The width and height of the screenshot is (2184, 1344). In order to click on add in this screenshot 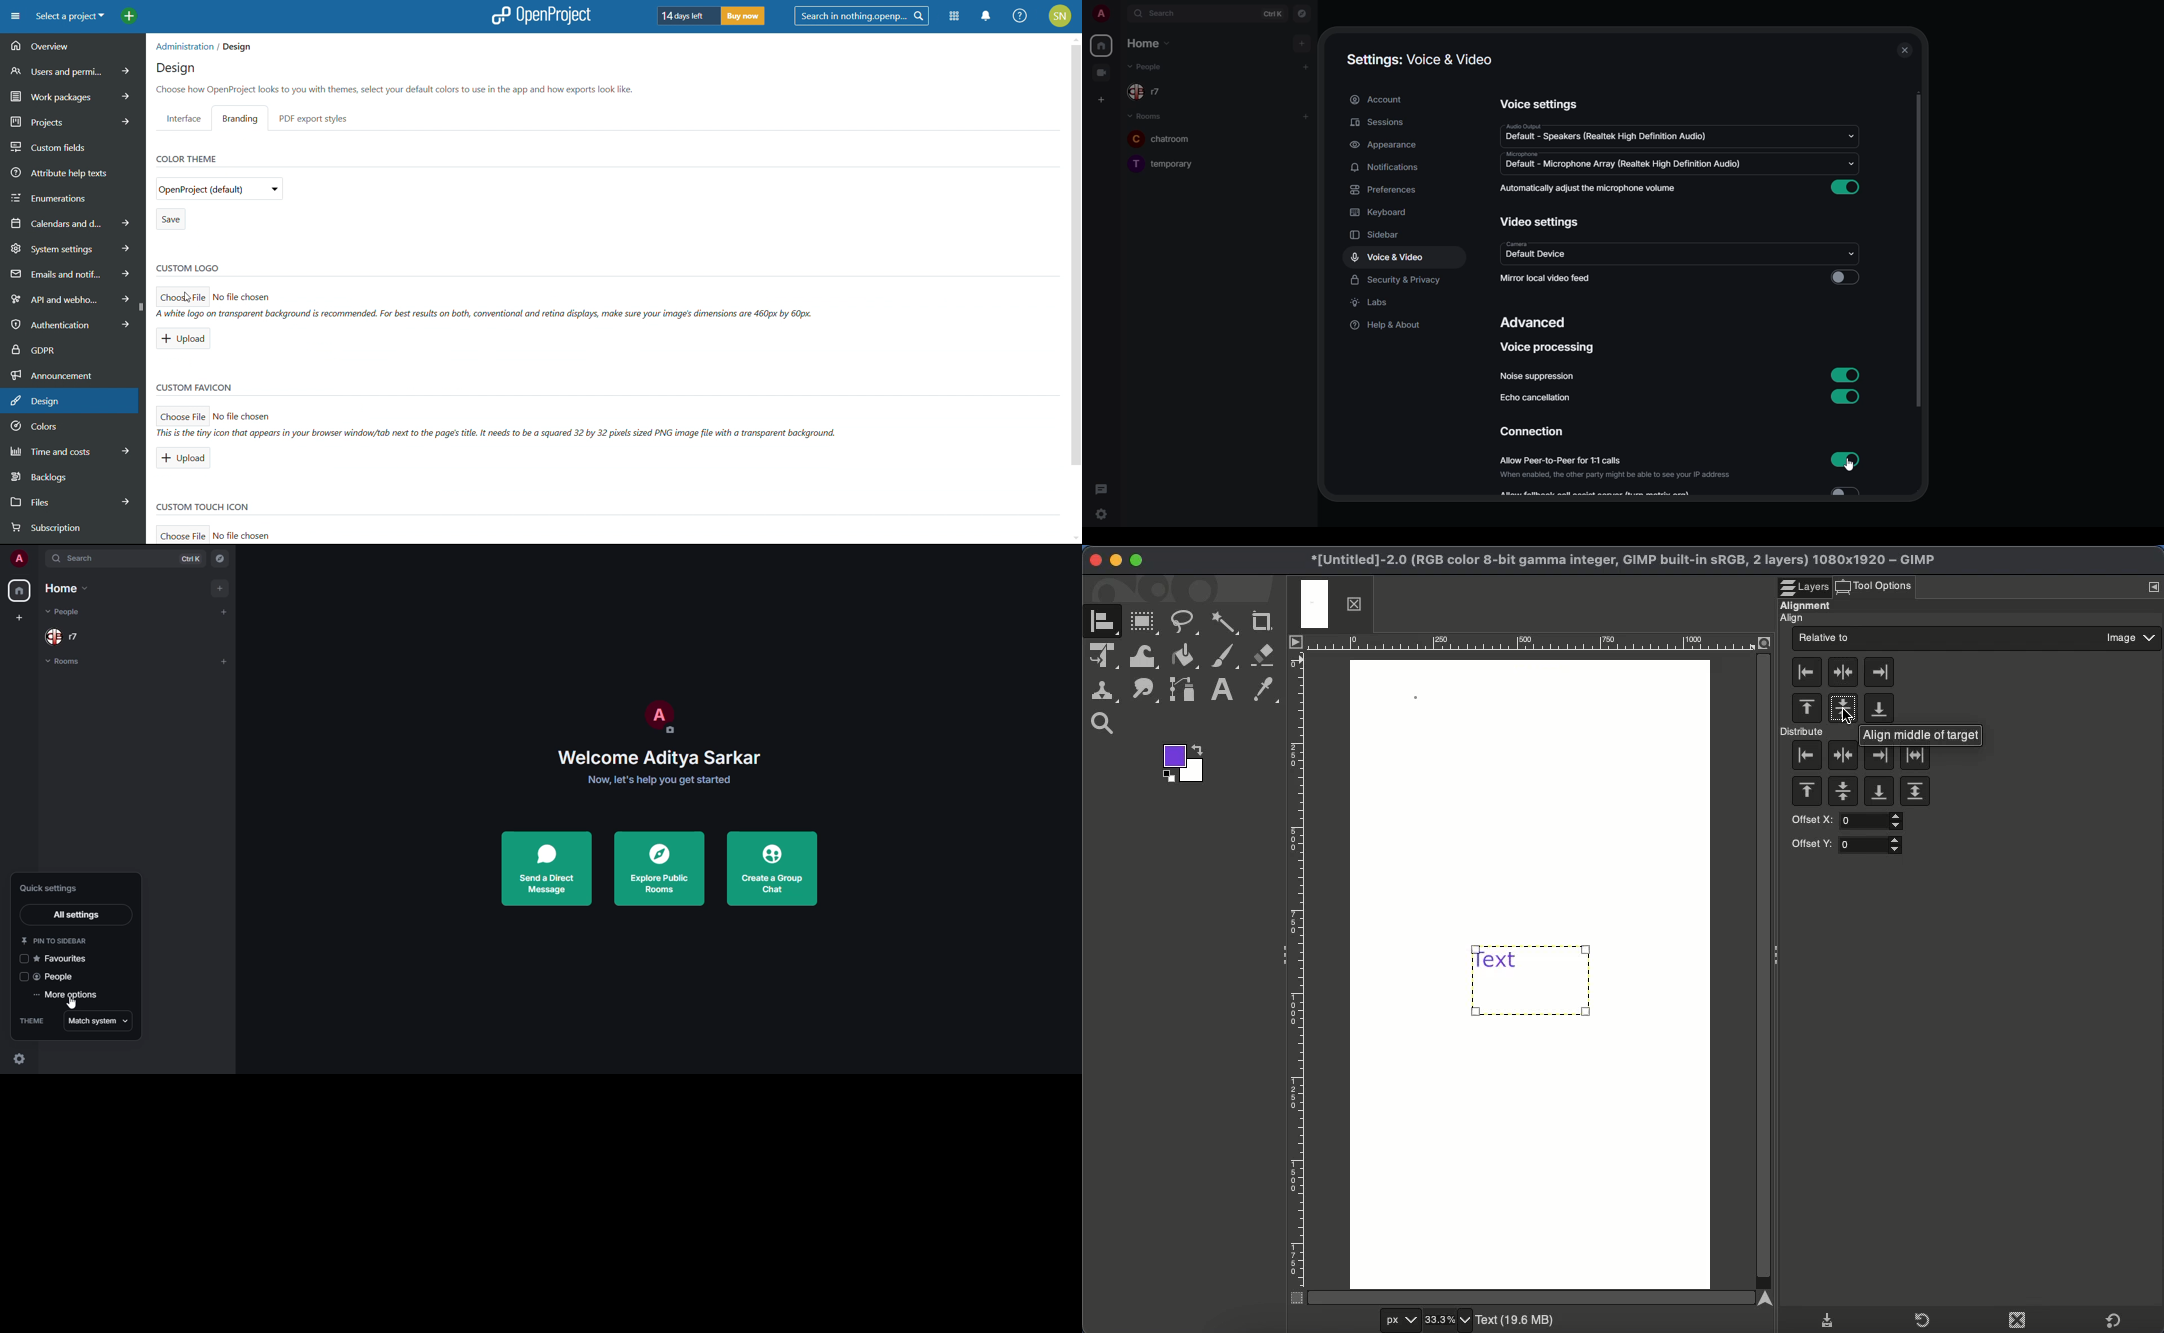, I will do `click(1306, 117)`.